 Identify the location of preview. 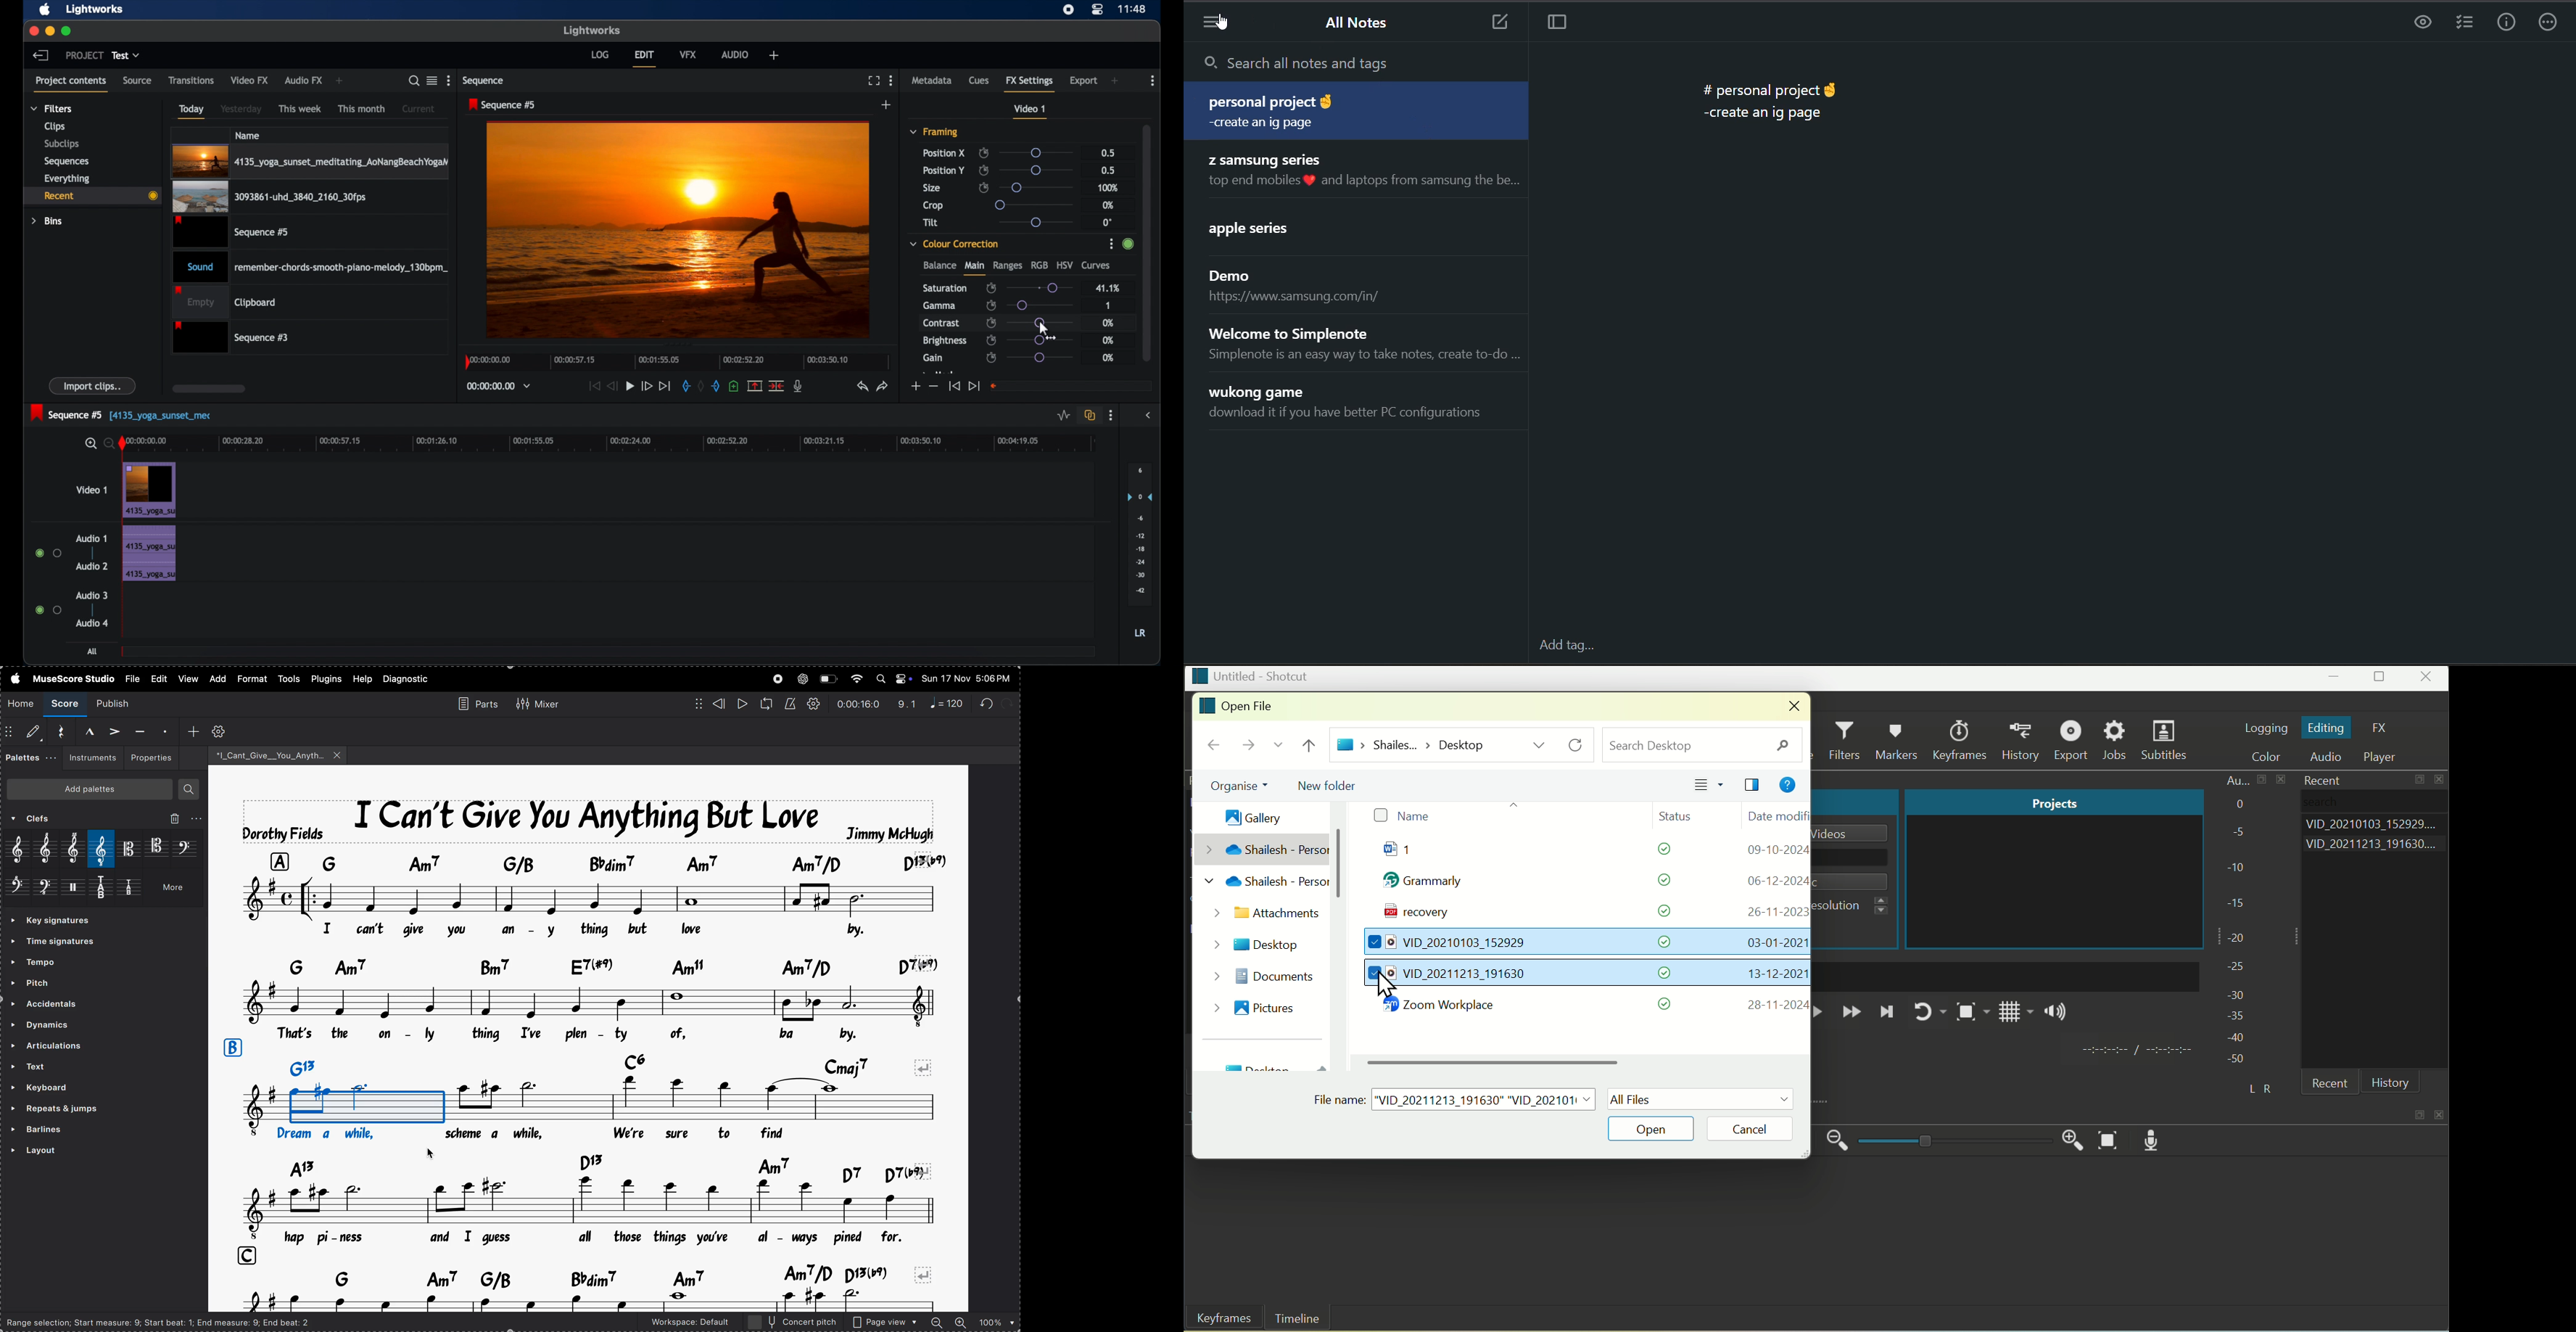
(2419, 23).